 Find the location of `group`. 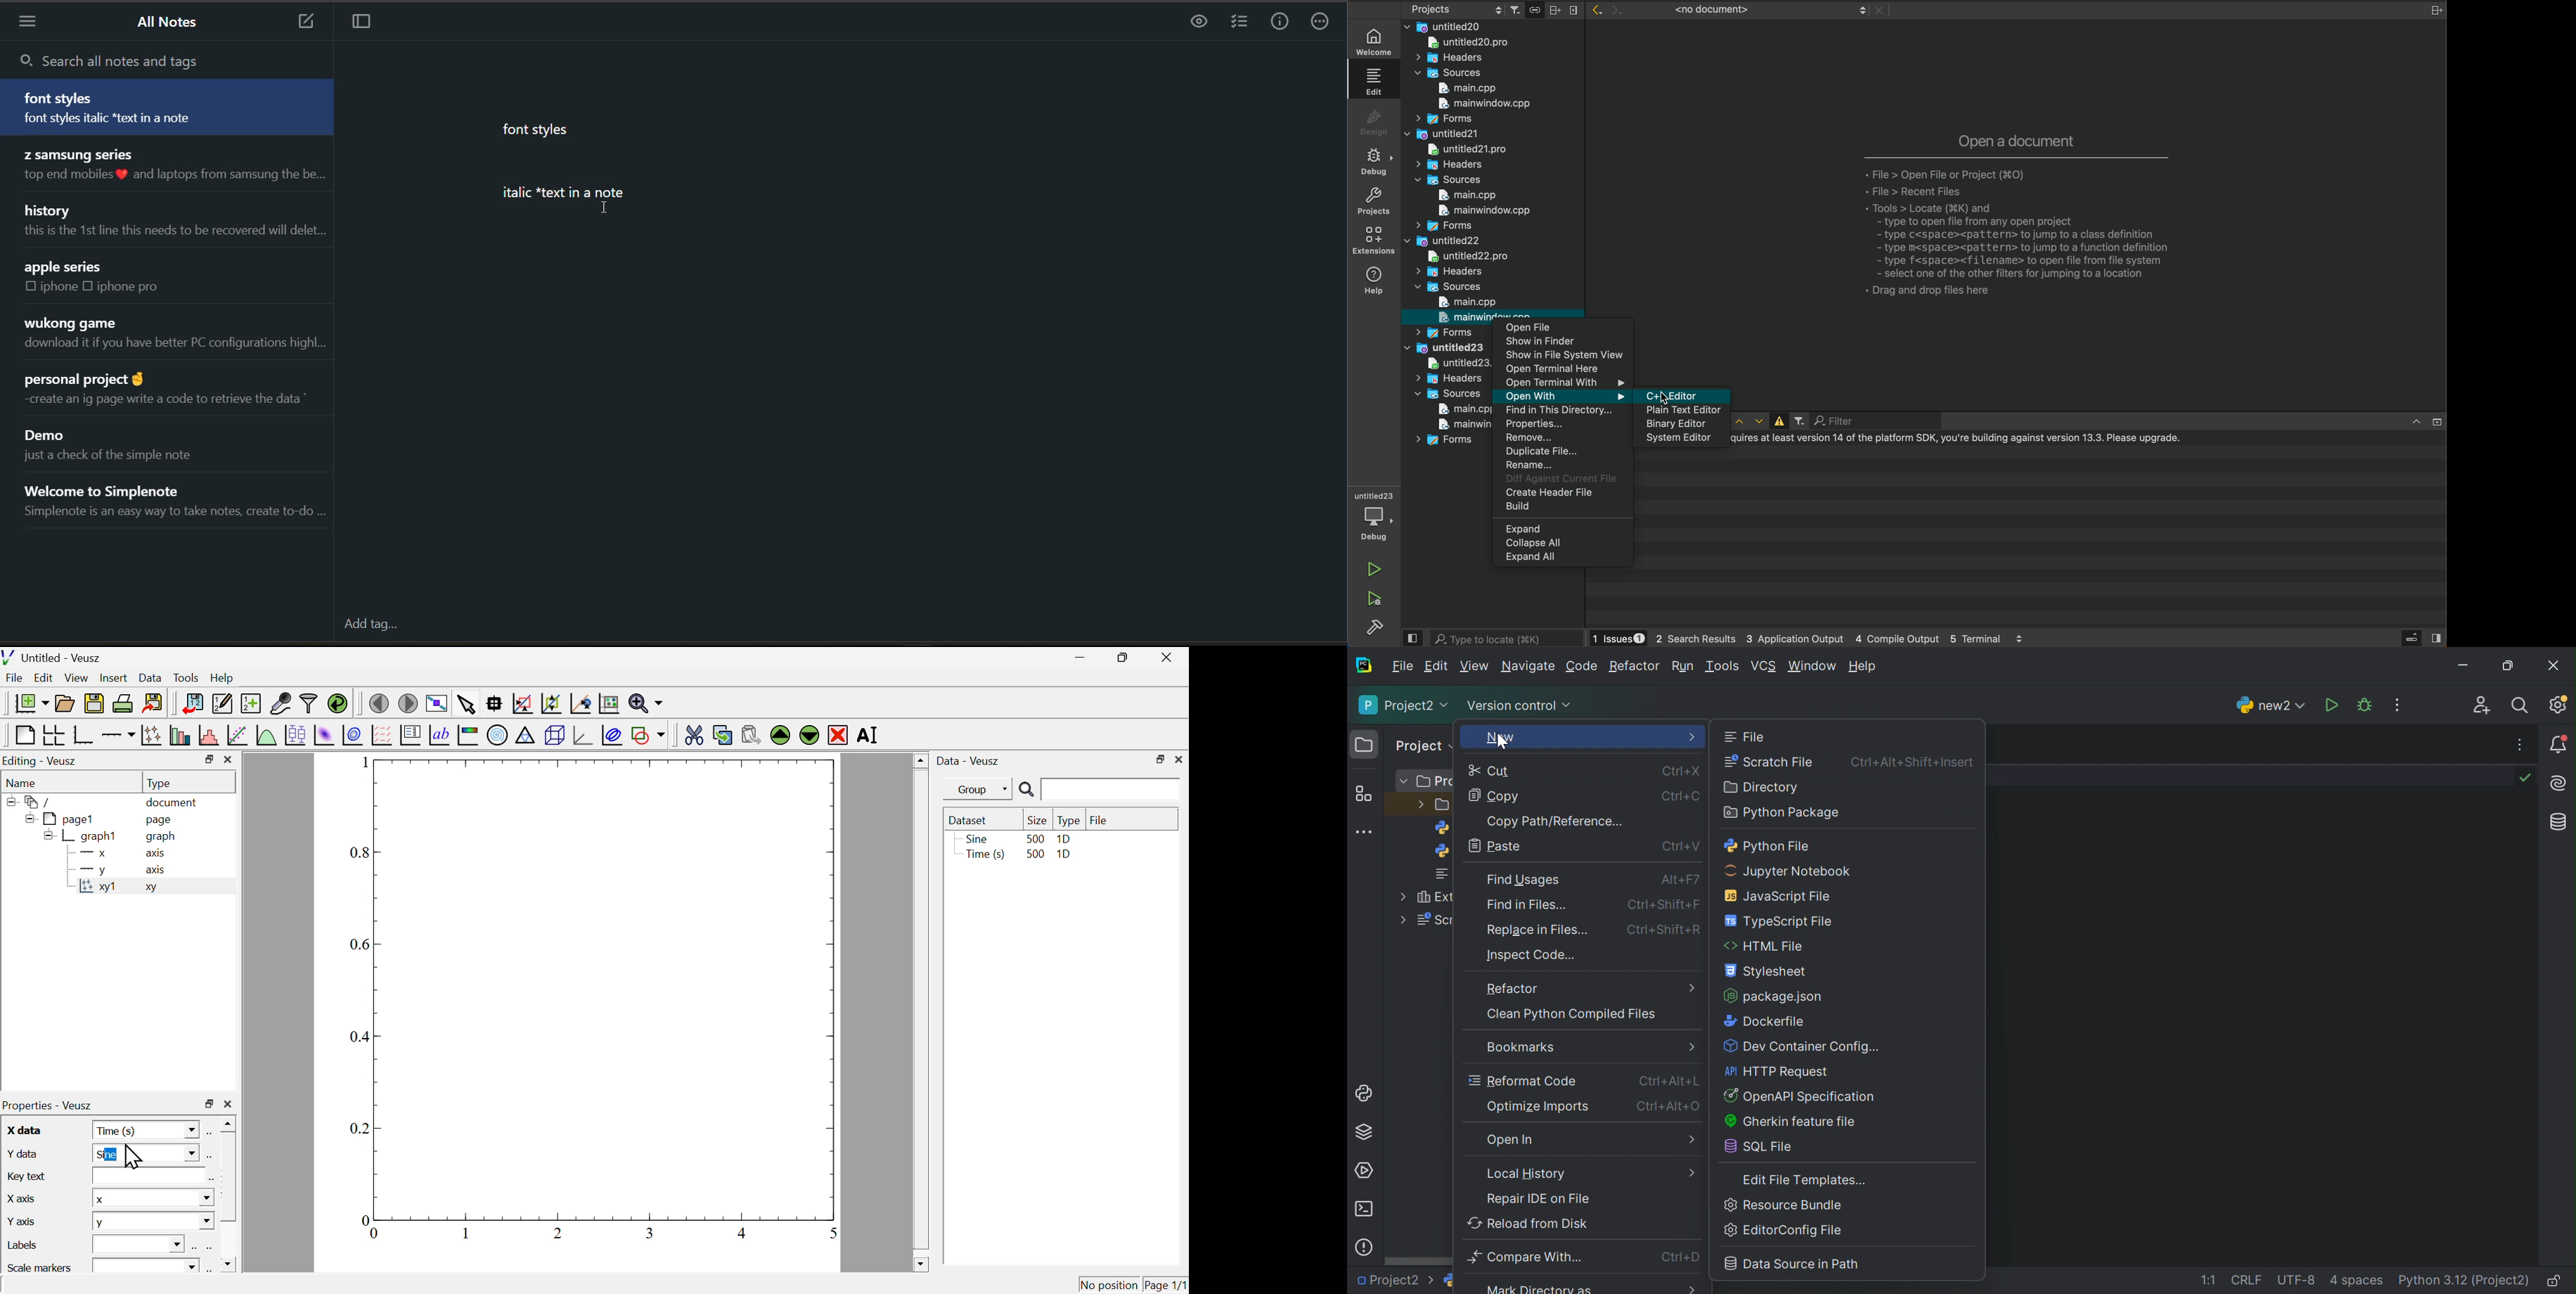

group is located at coordinates (972, 790).